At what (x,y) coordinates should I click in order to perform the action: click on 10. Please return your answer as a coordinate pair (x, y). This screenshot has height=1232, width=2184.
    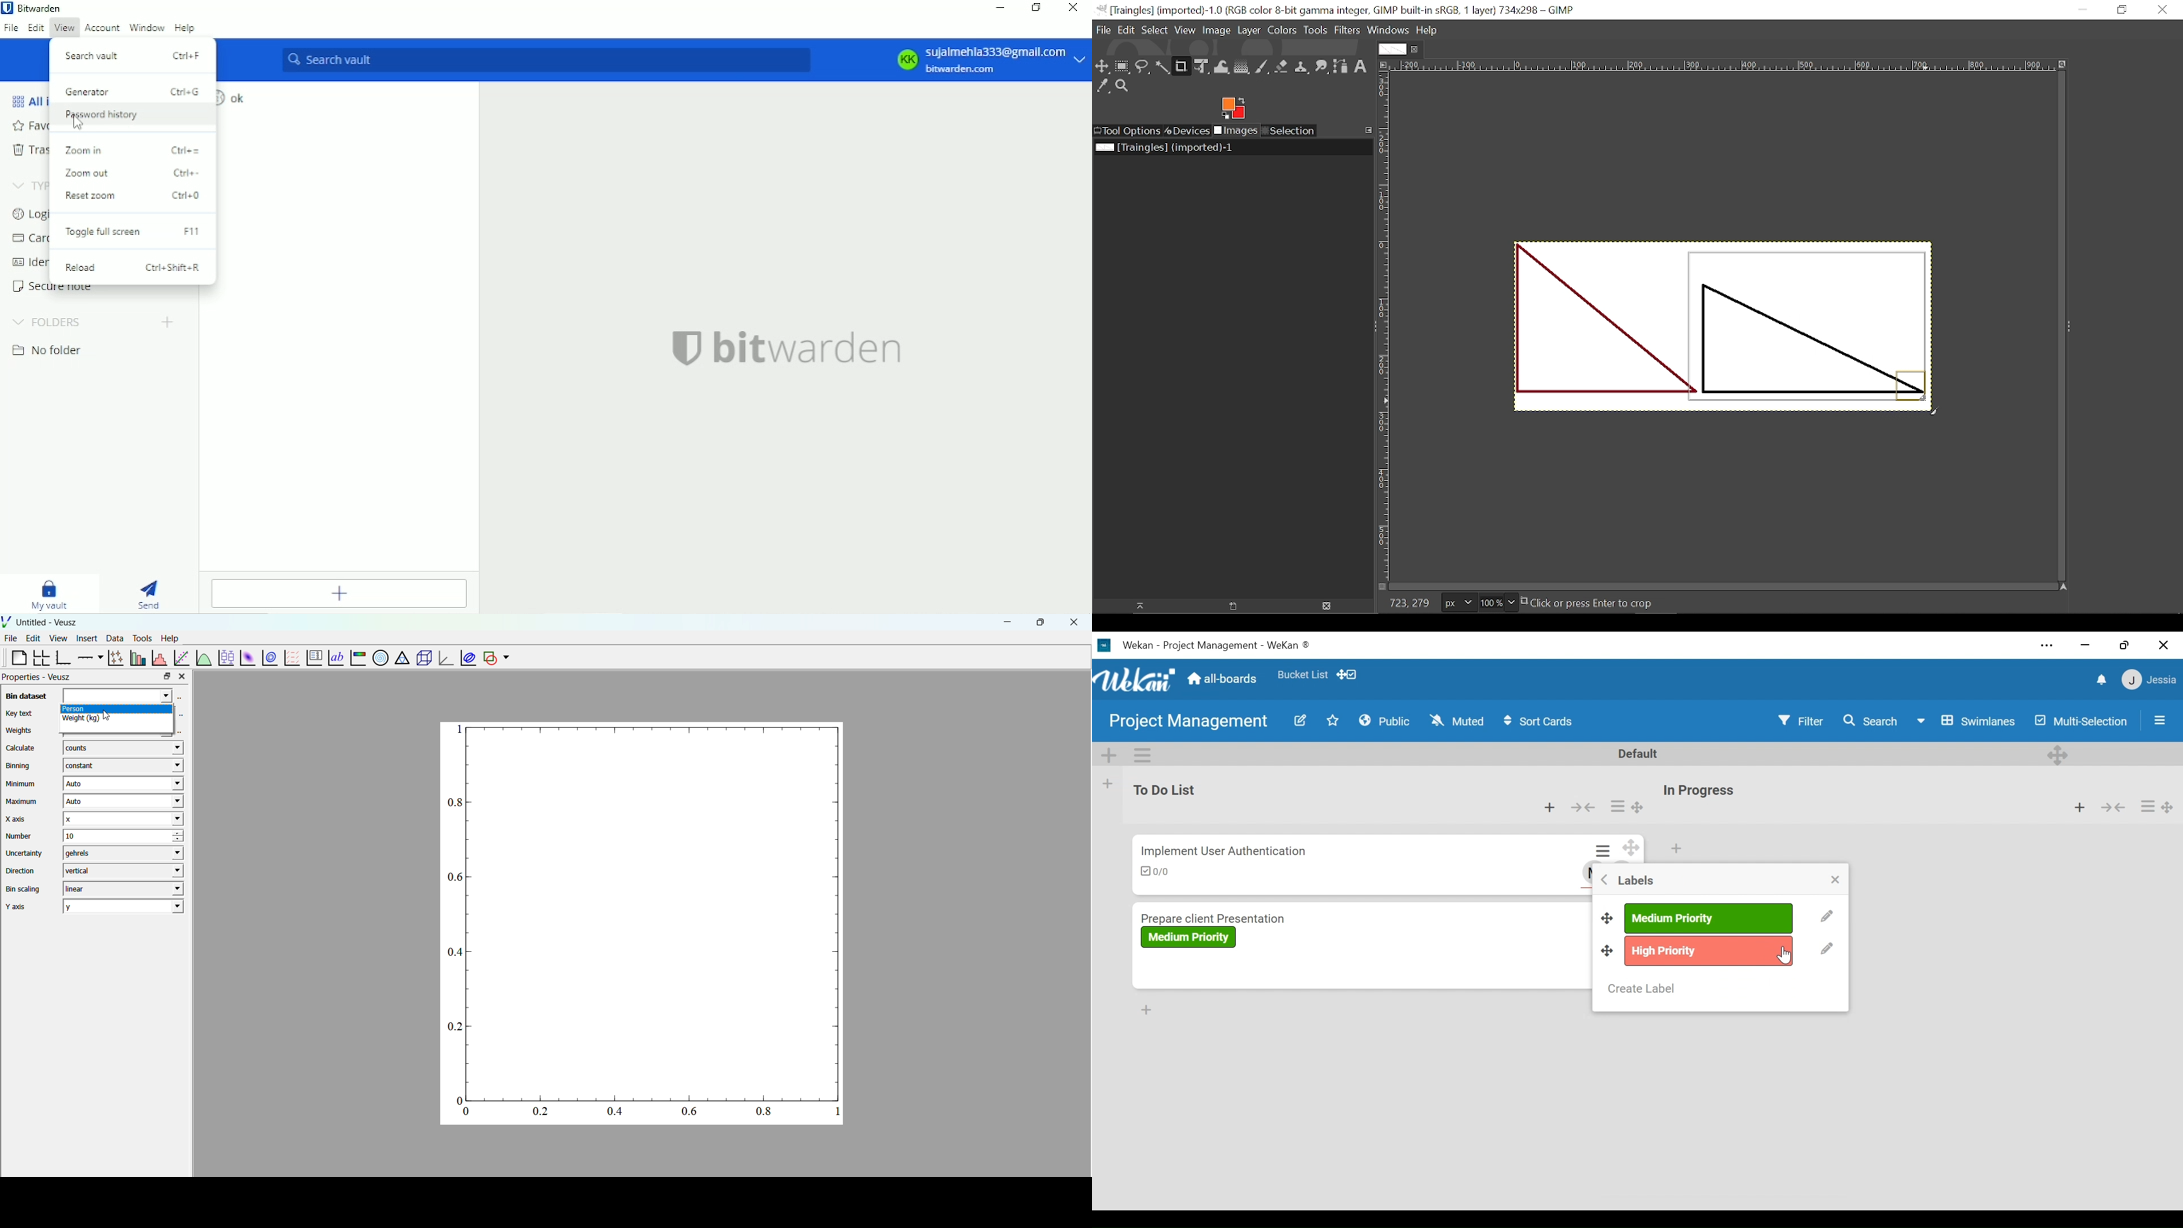
    Looking at the image, I should click on (107, 836).